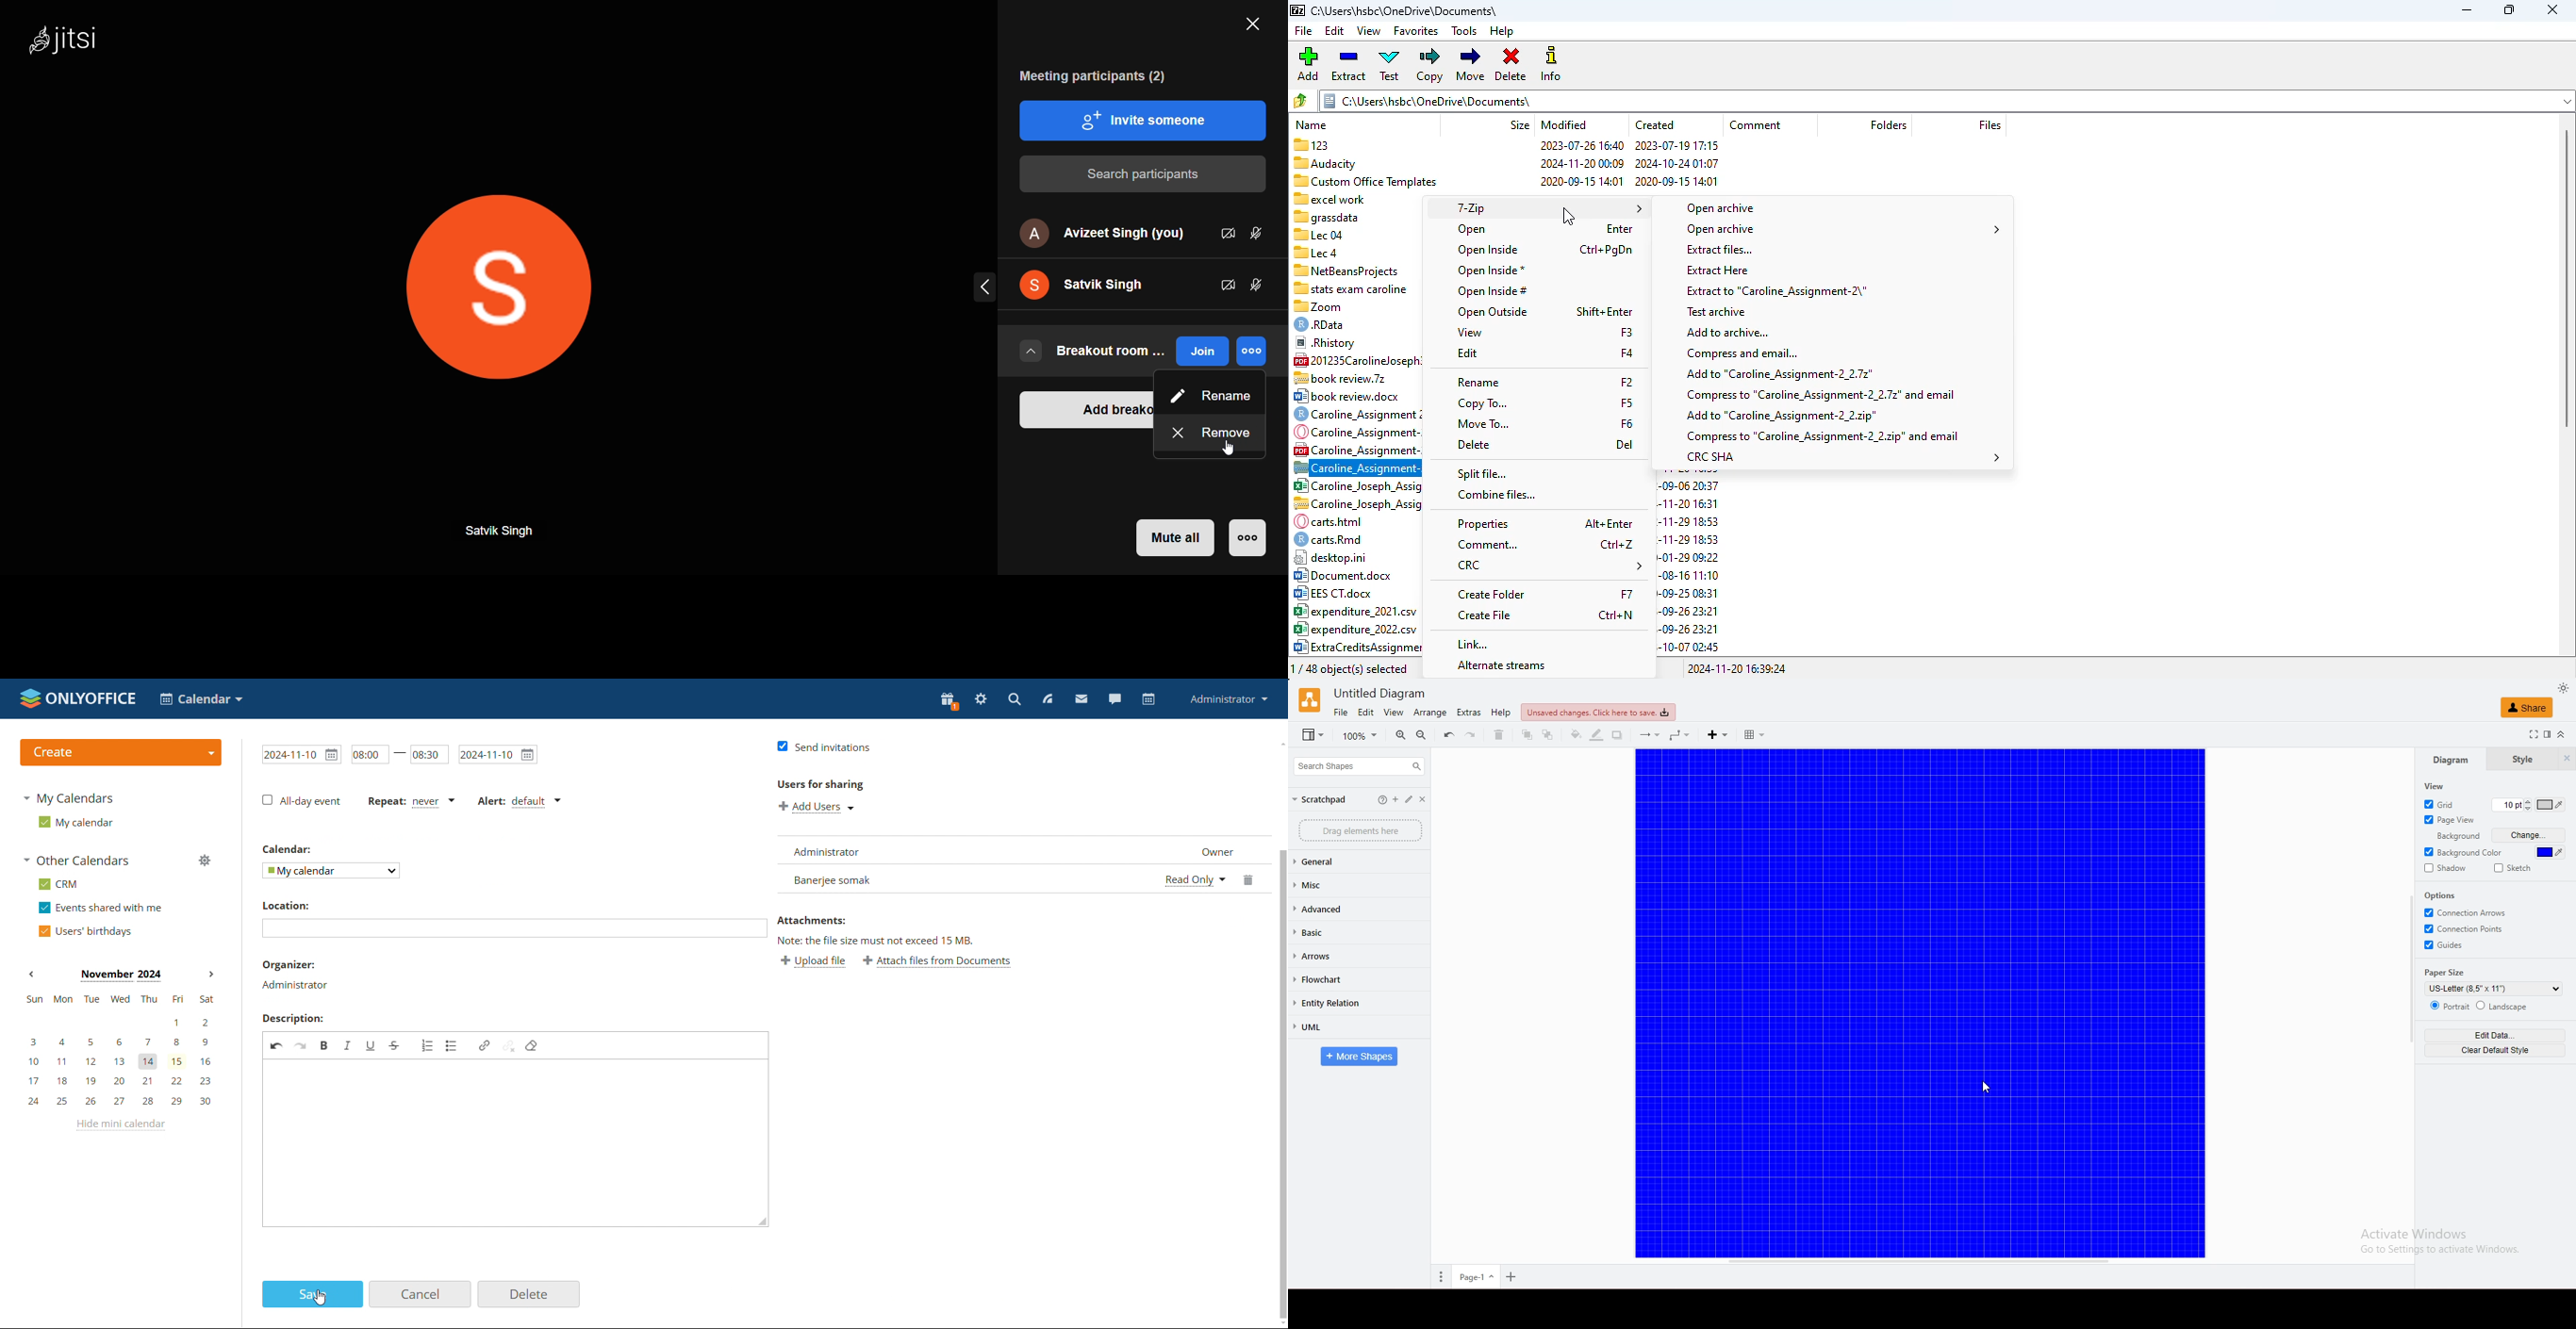 The width and height of the screenshot is (2576, 1344). Describe the element at coordinates (1759, 734) in the screenshot. I see `table` at that location.